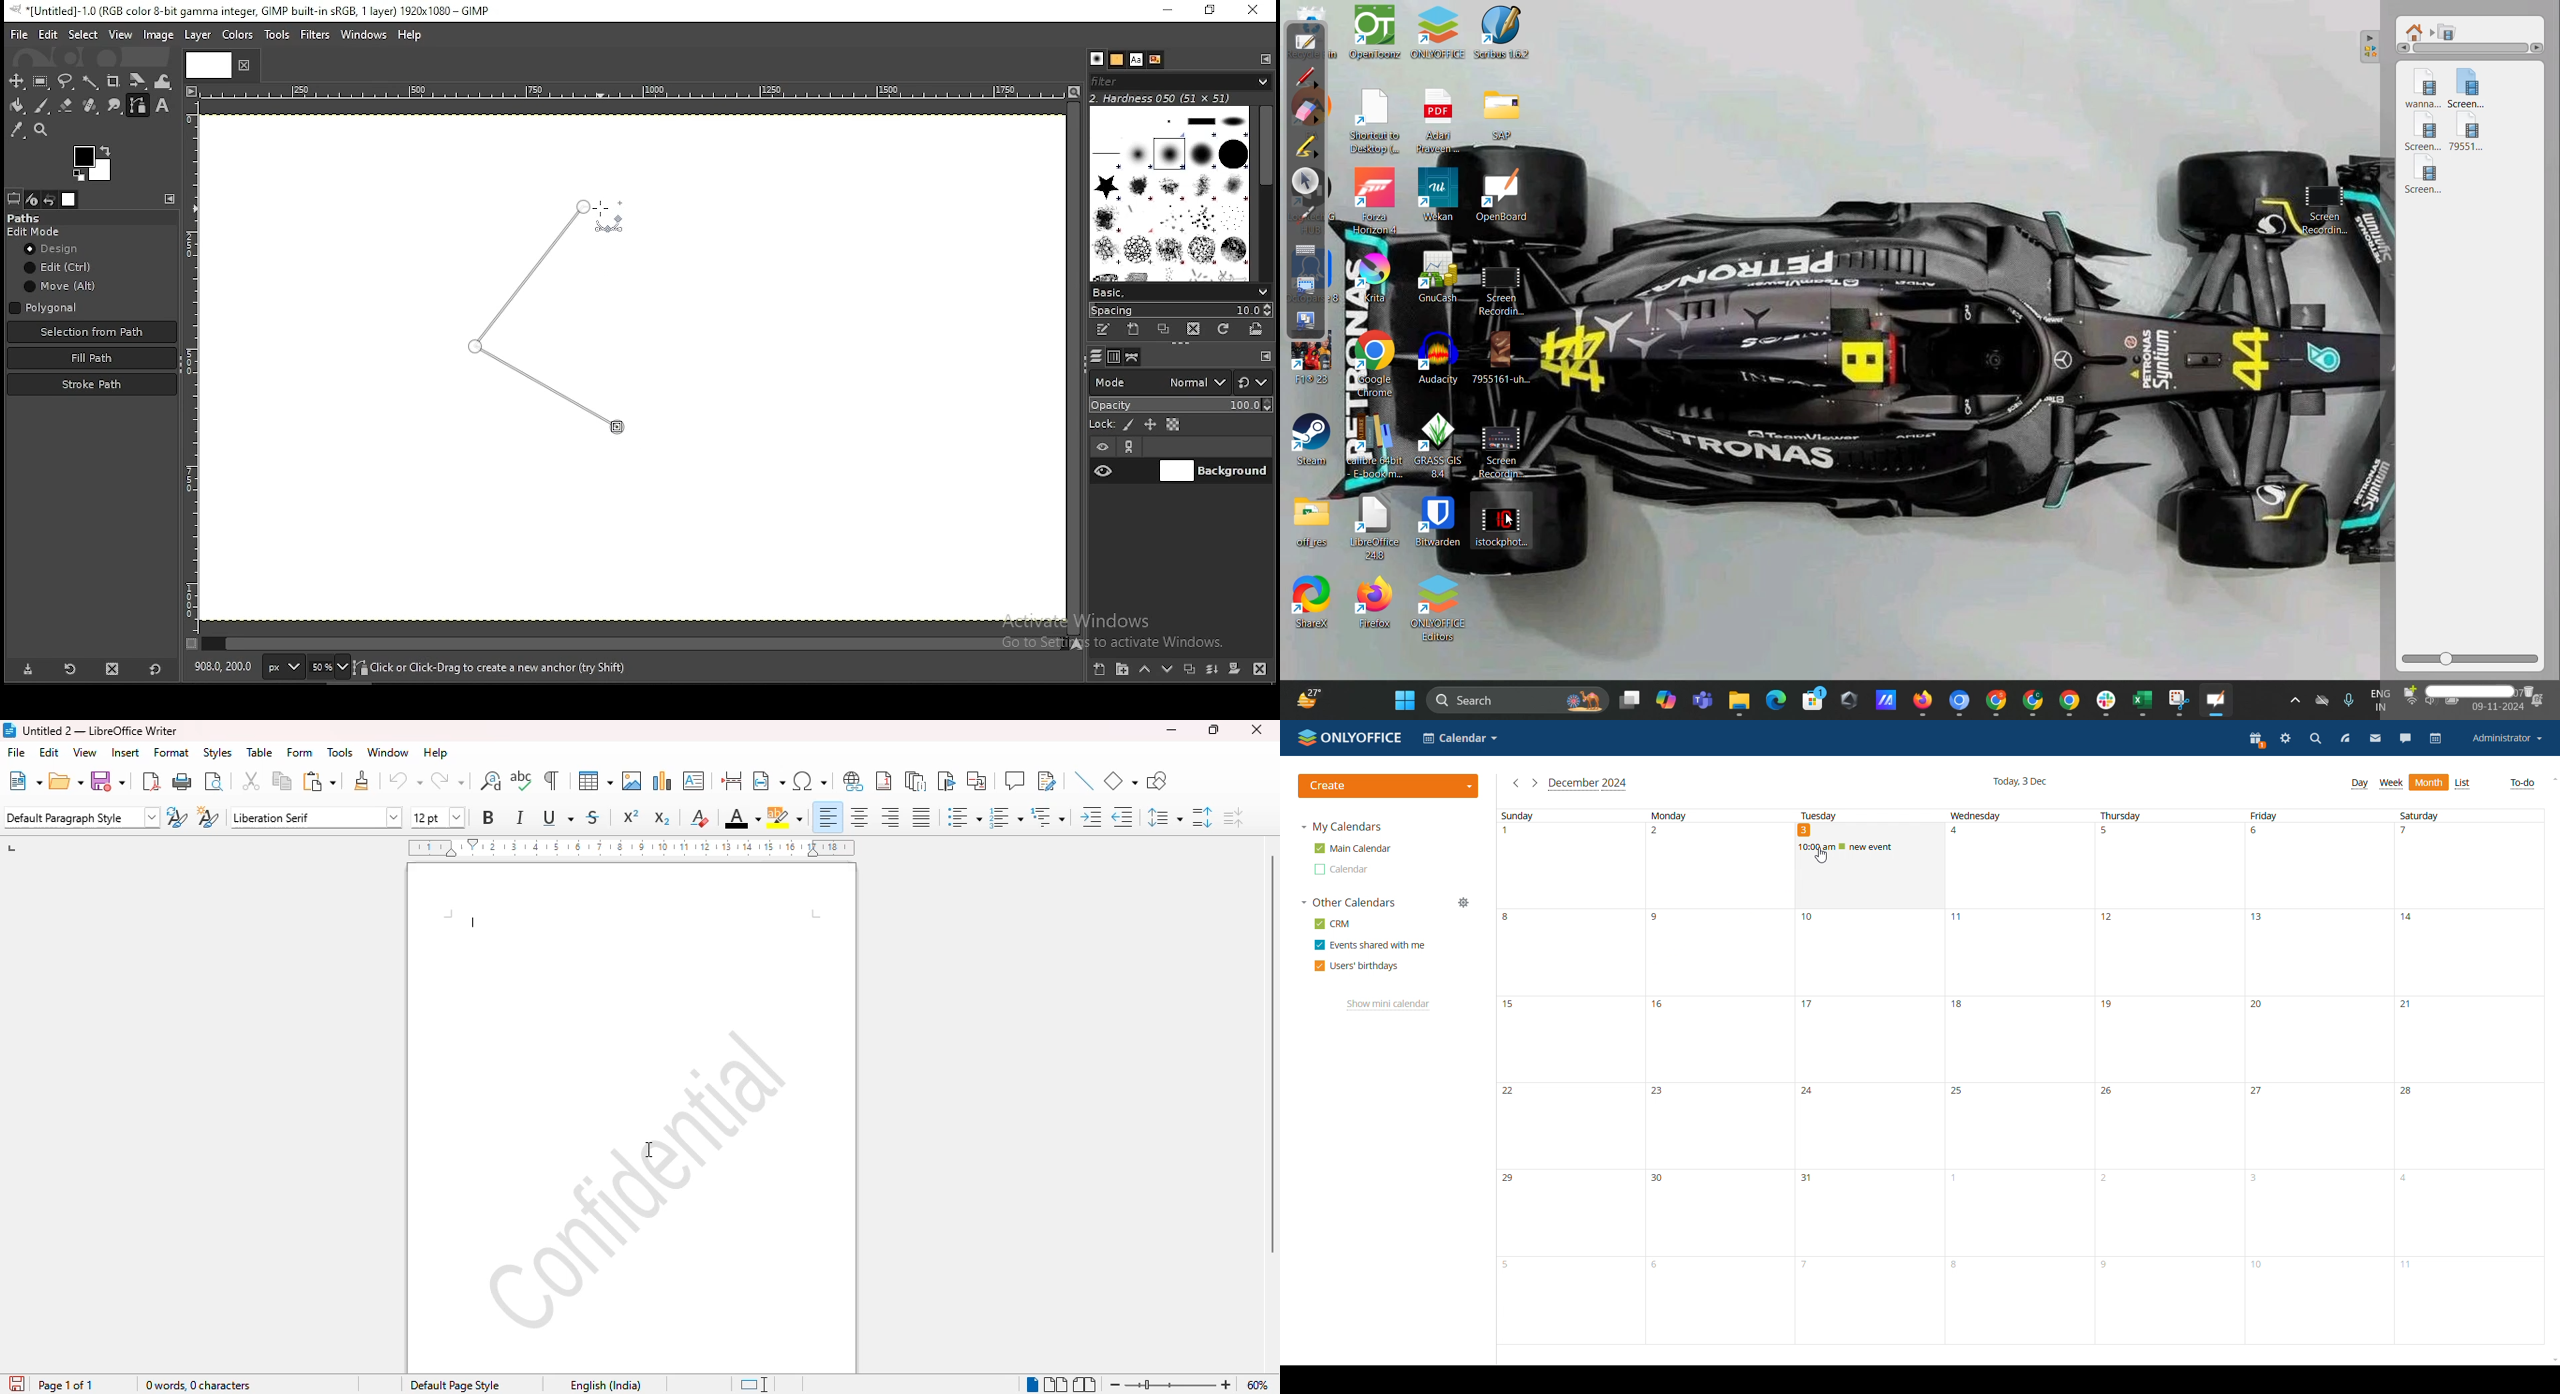 The image size is (2576, 1400). What do you see at coordinates (1104, 470) in the screenshot?
I see `layer visibility on/off` at bounding box center [1104, 470].